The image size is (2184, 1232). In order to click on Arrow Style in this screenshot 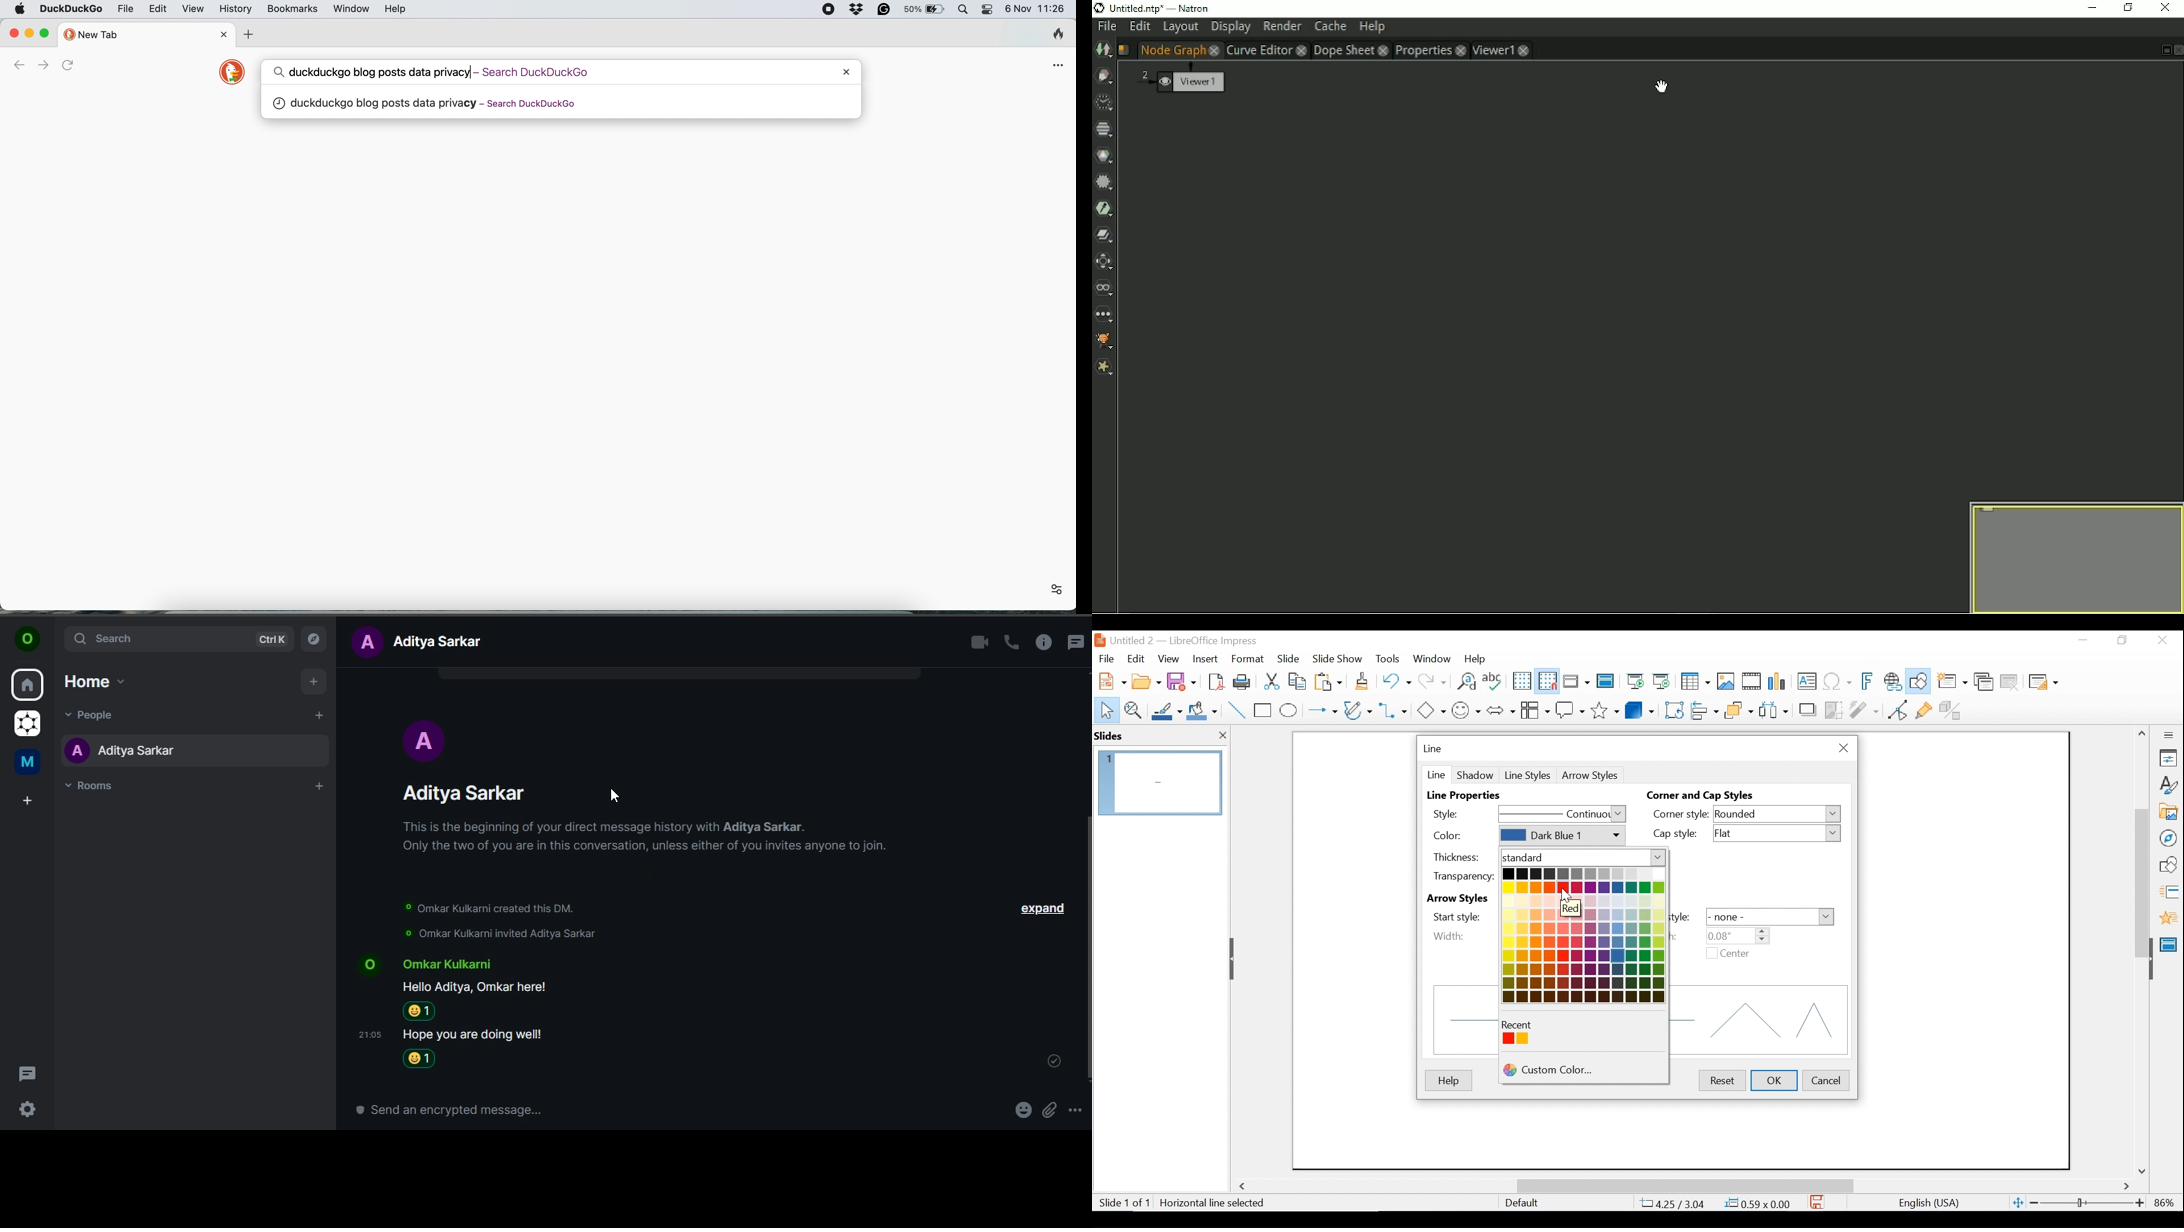, I will do `click(1592, 775)`.